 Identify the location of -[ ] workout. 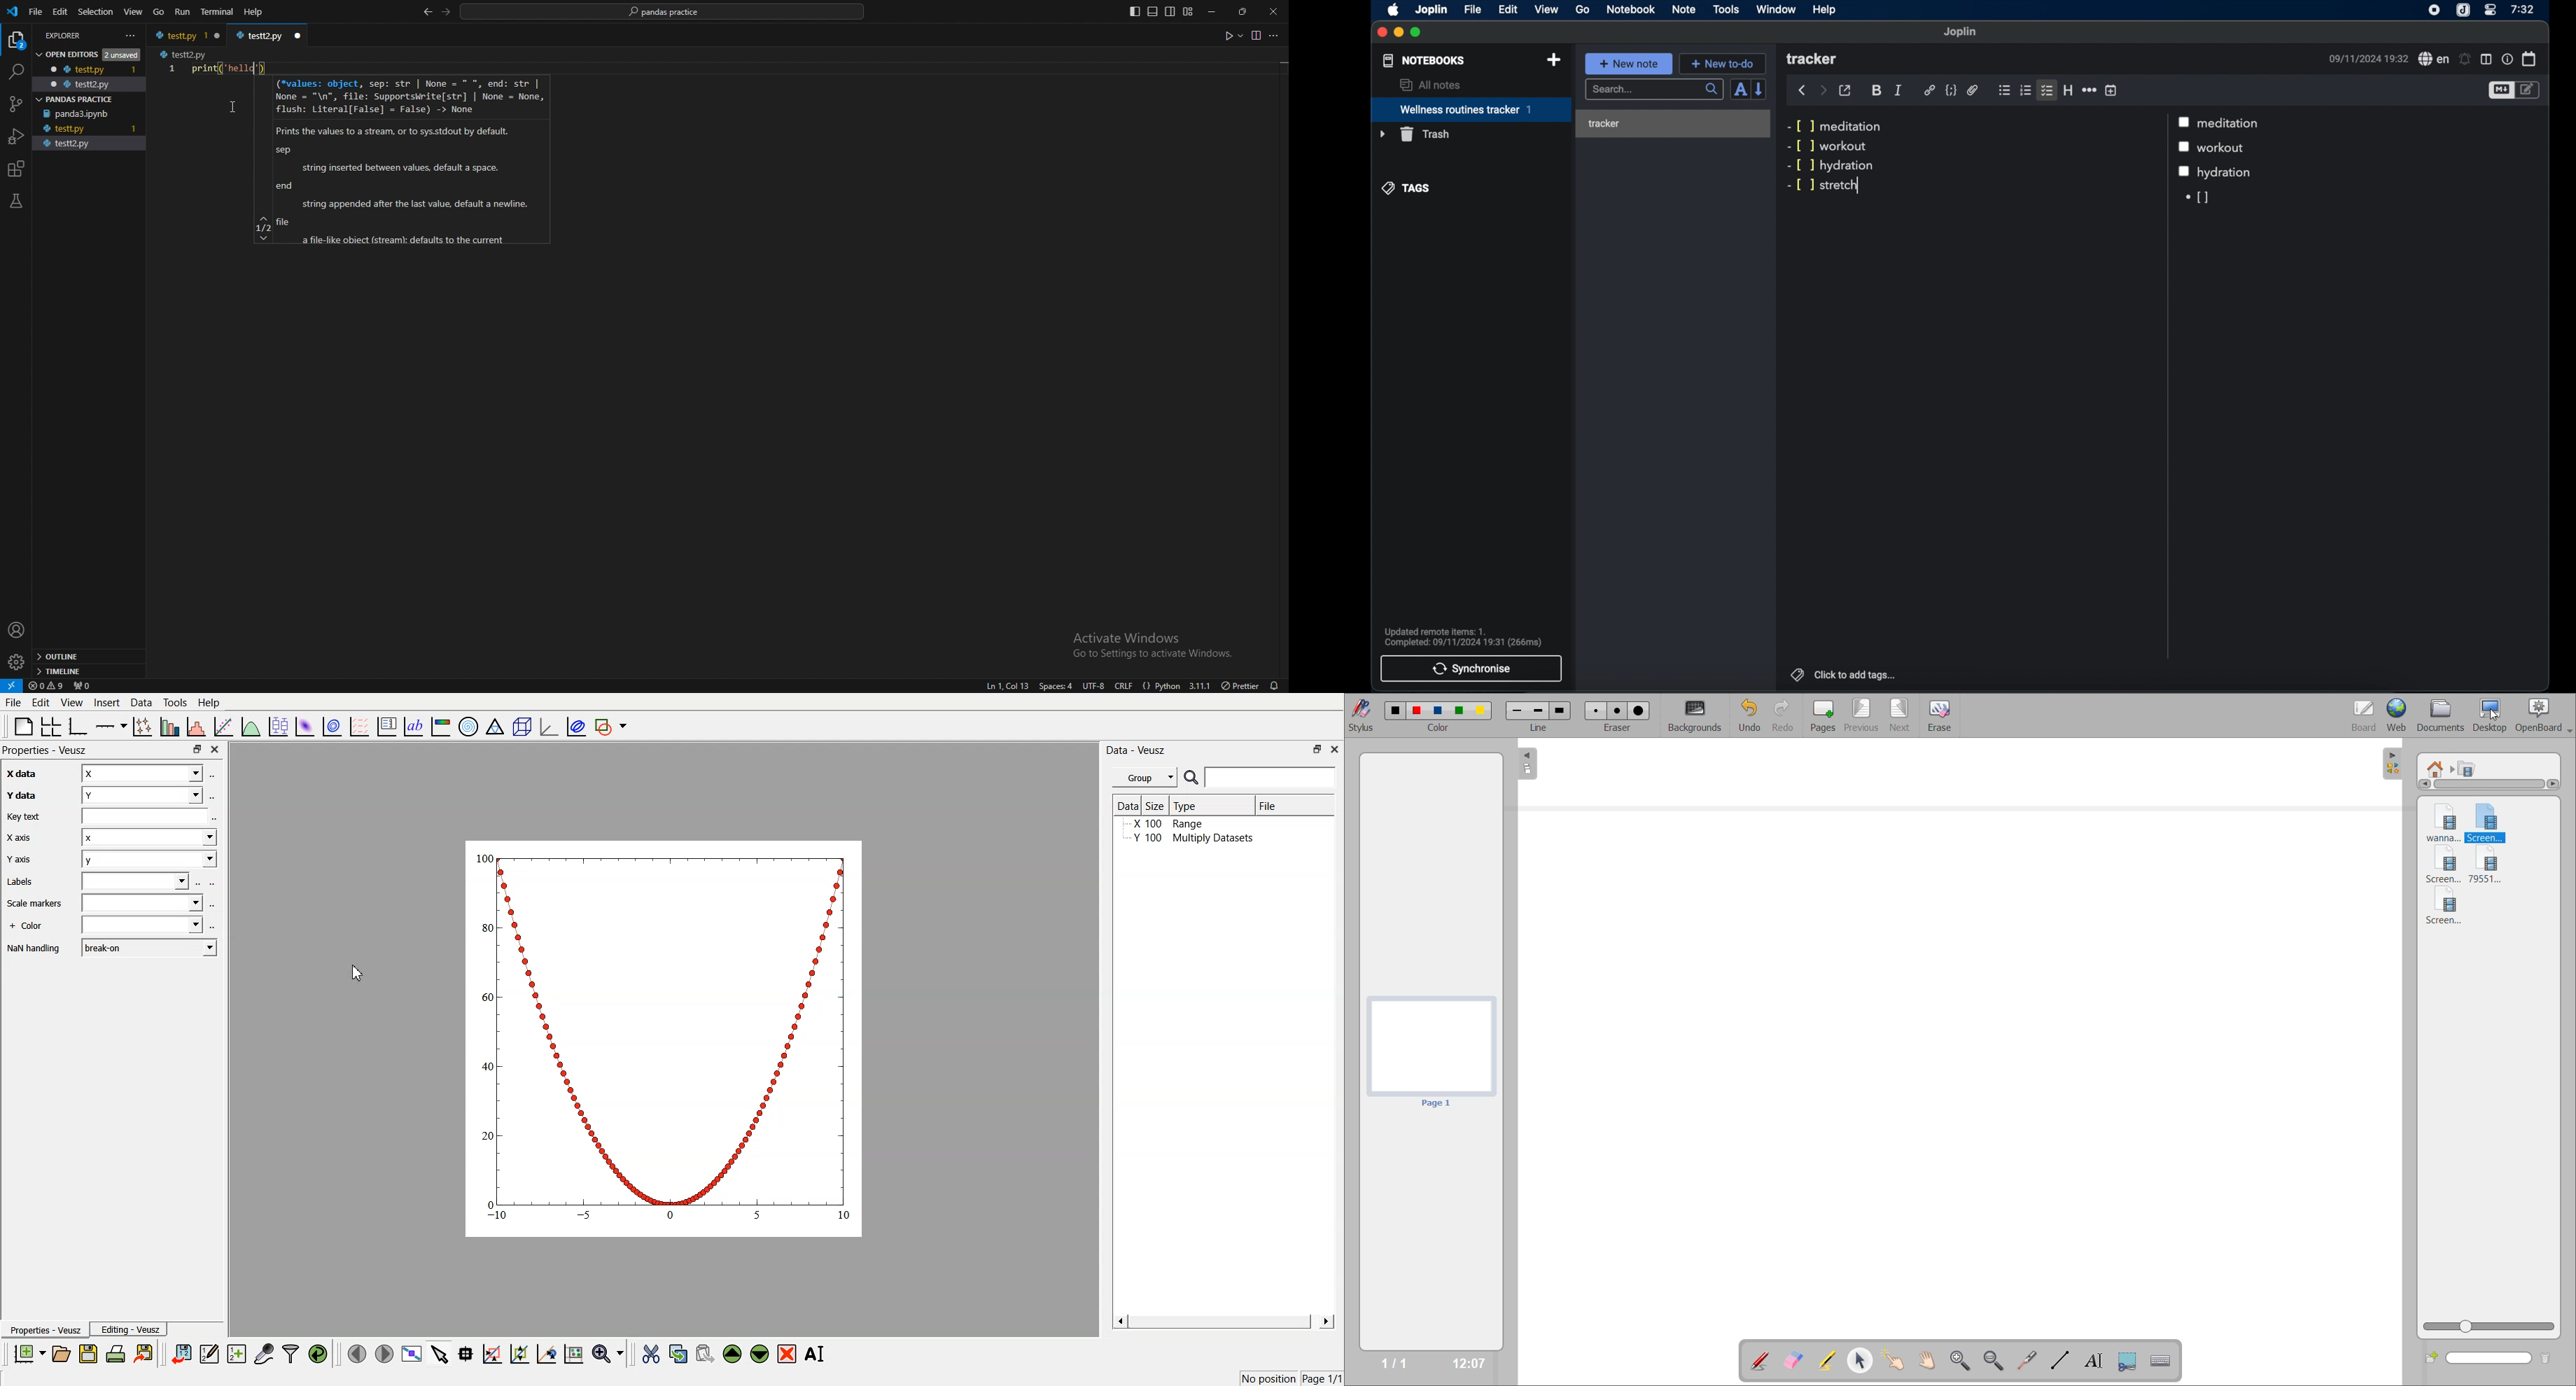
(1827, 147).